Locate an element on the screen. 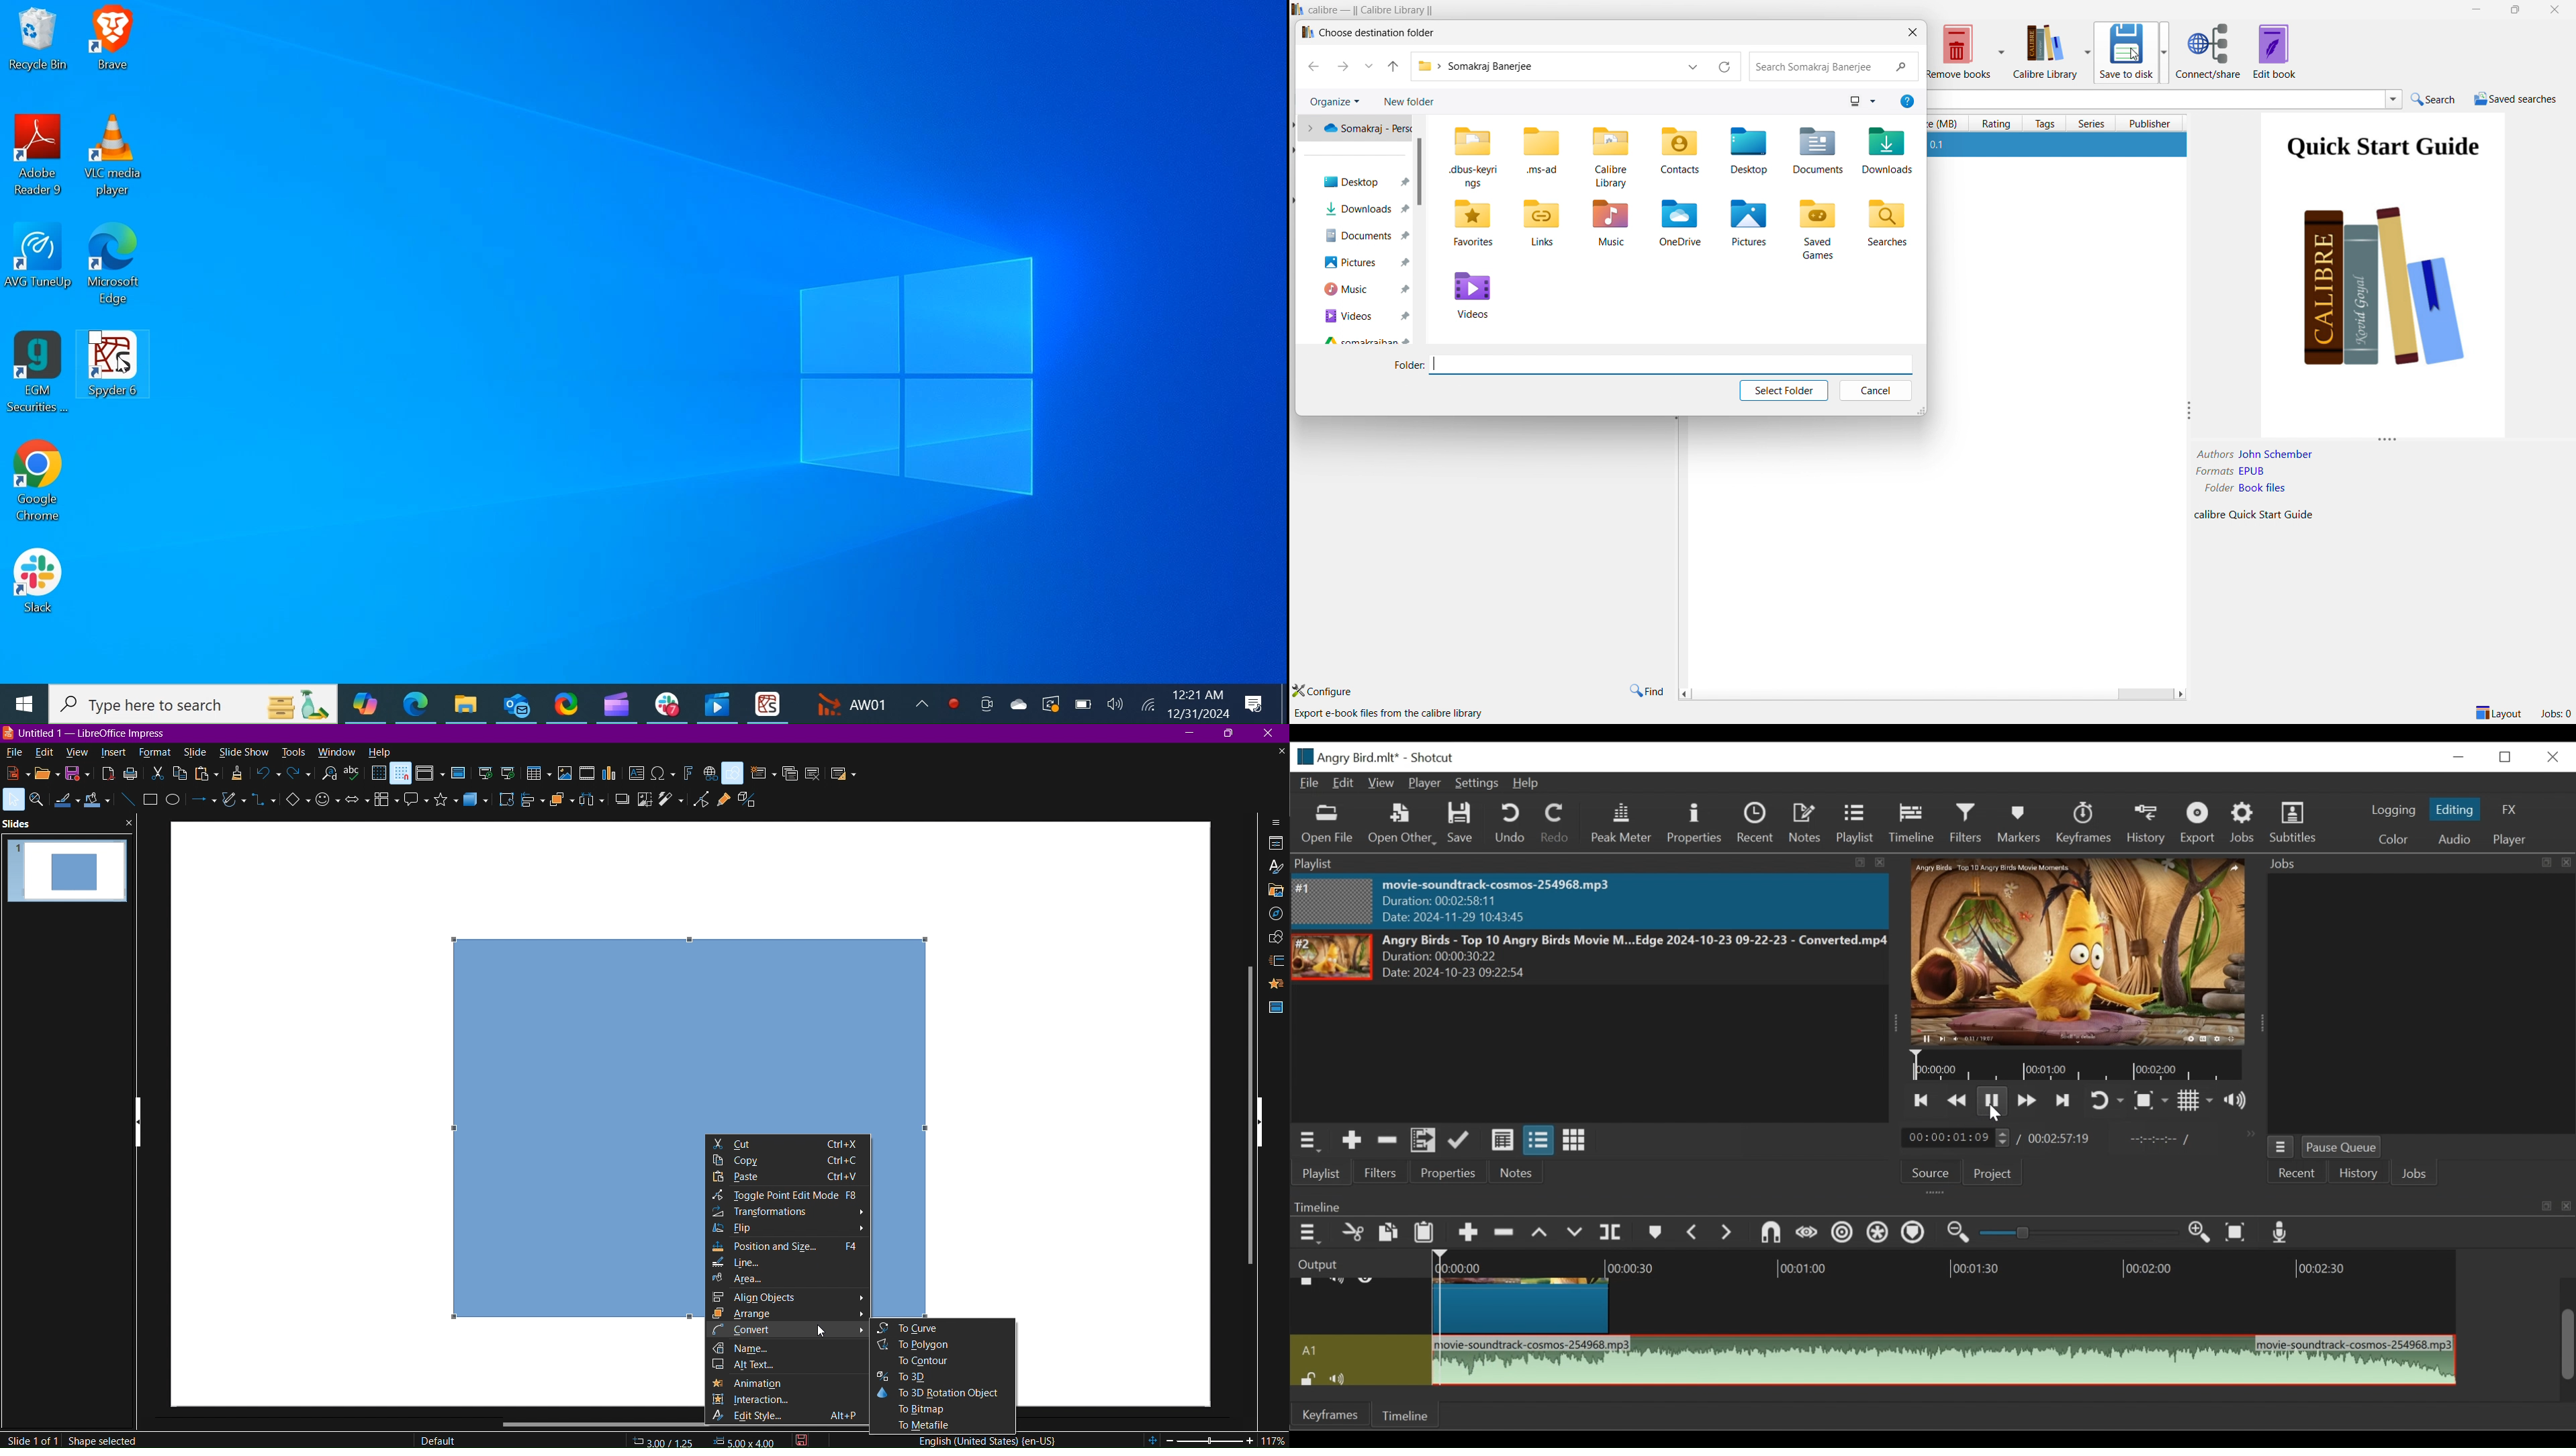 The height and width of the screenshot is (1456, 2576). Start from Current Slide is located at coordinates (511, 772).